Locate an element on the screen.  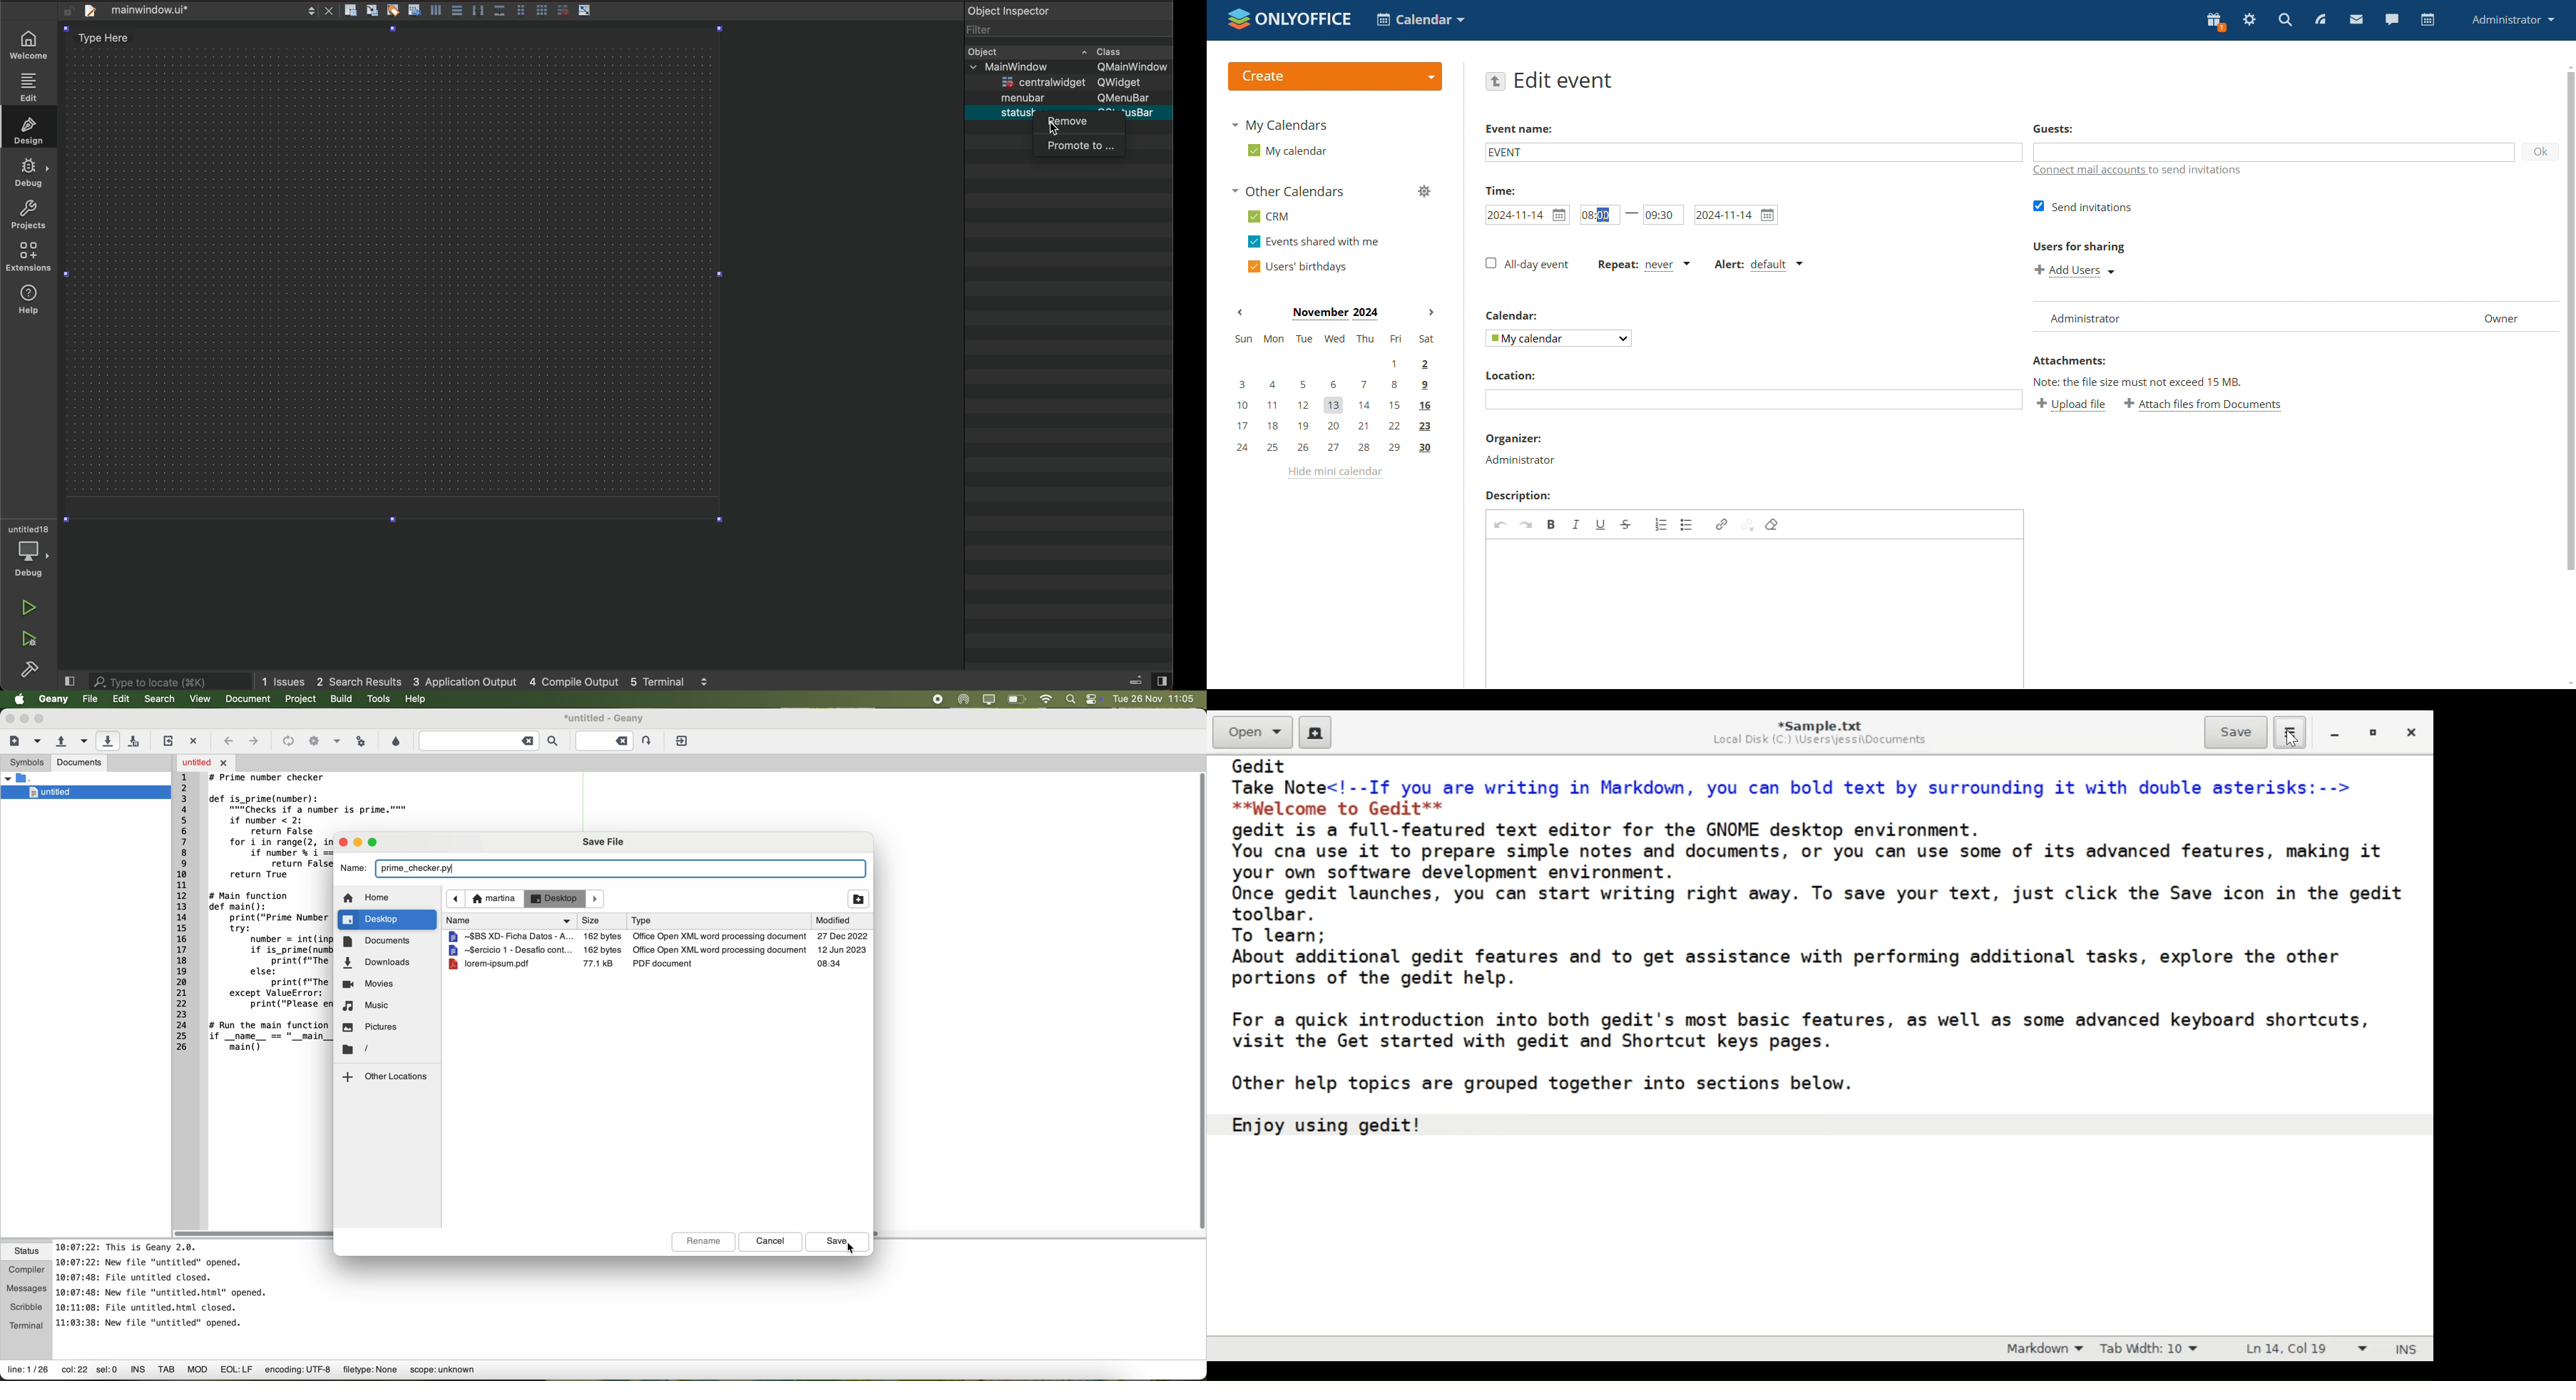
unlink is located at coordinates (1747, 524).